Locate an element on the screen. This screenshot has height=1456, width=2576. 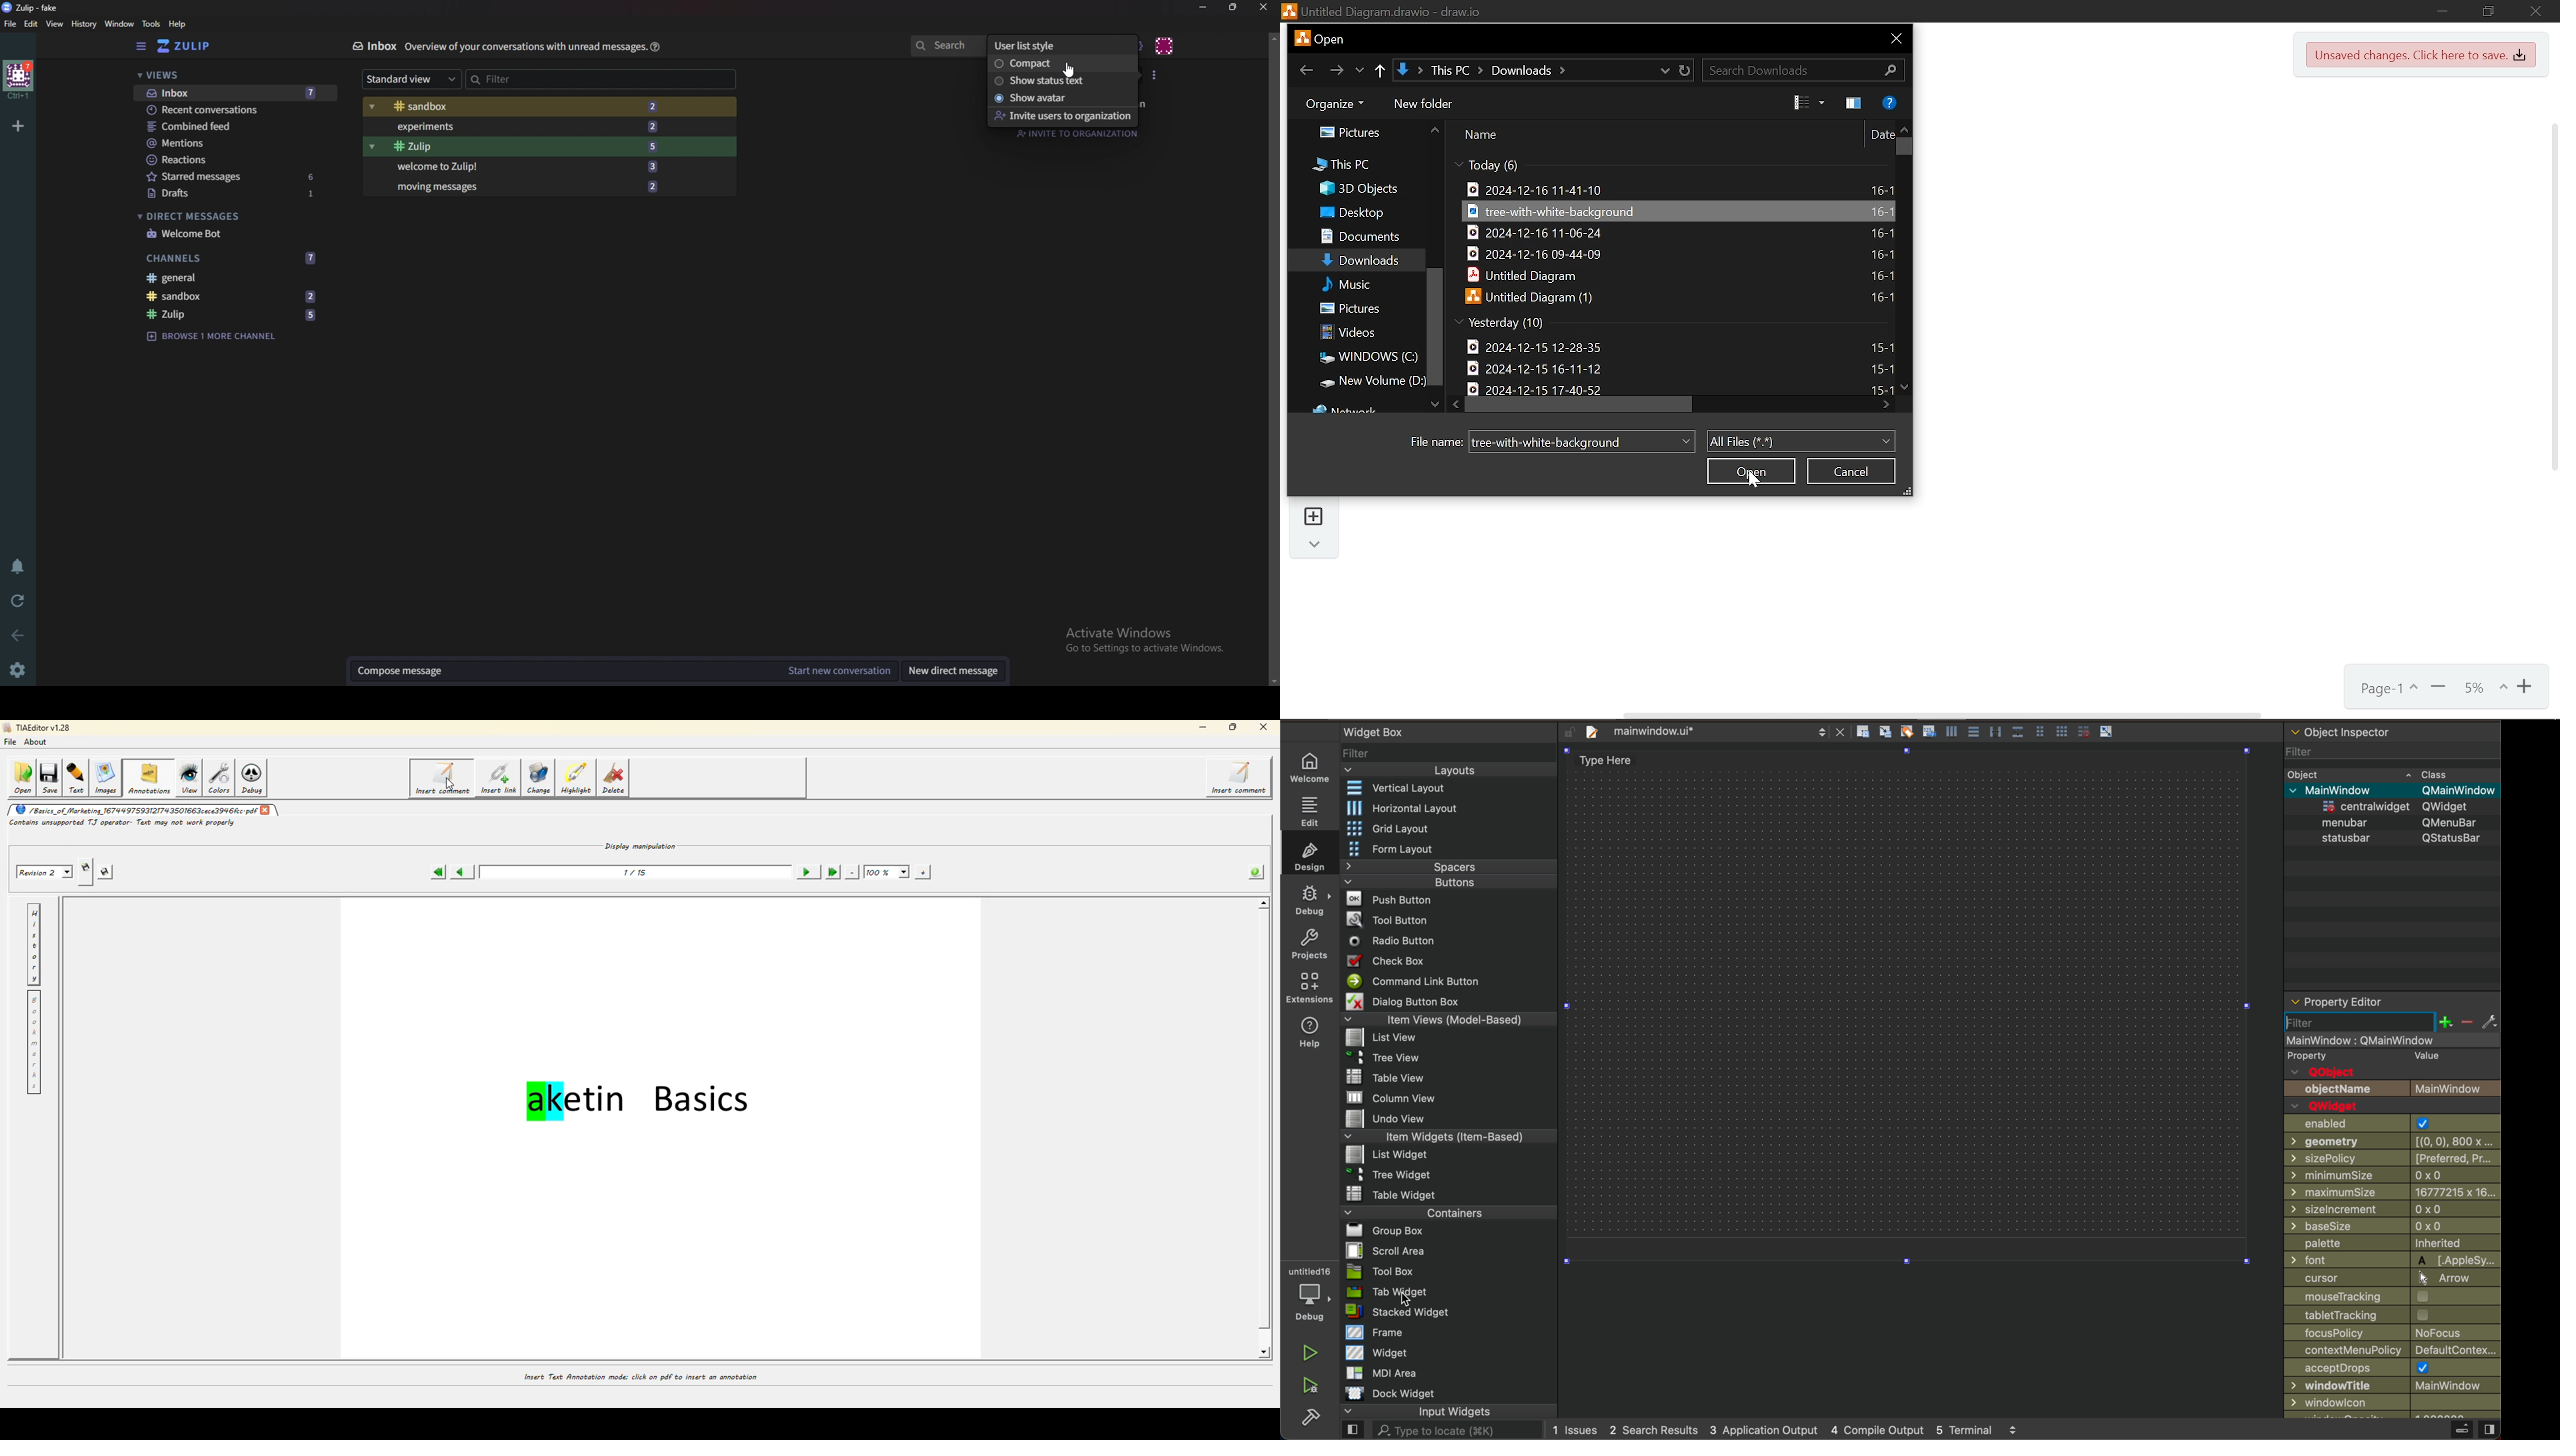
file titled "untitled diagram (1)" is located at coordinates (1677, 297).